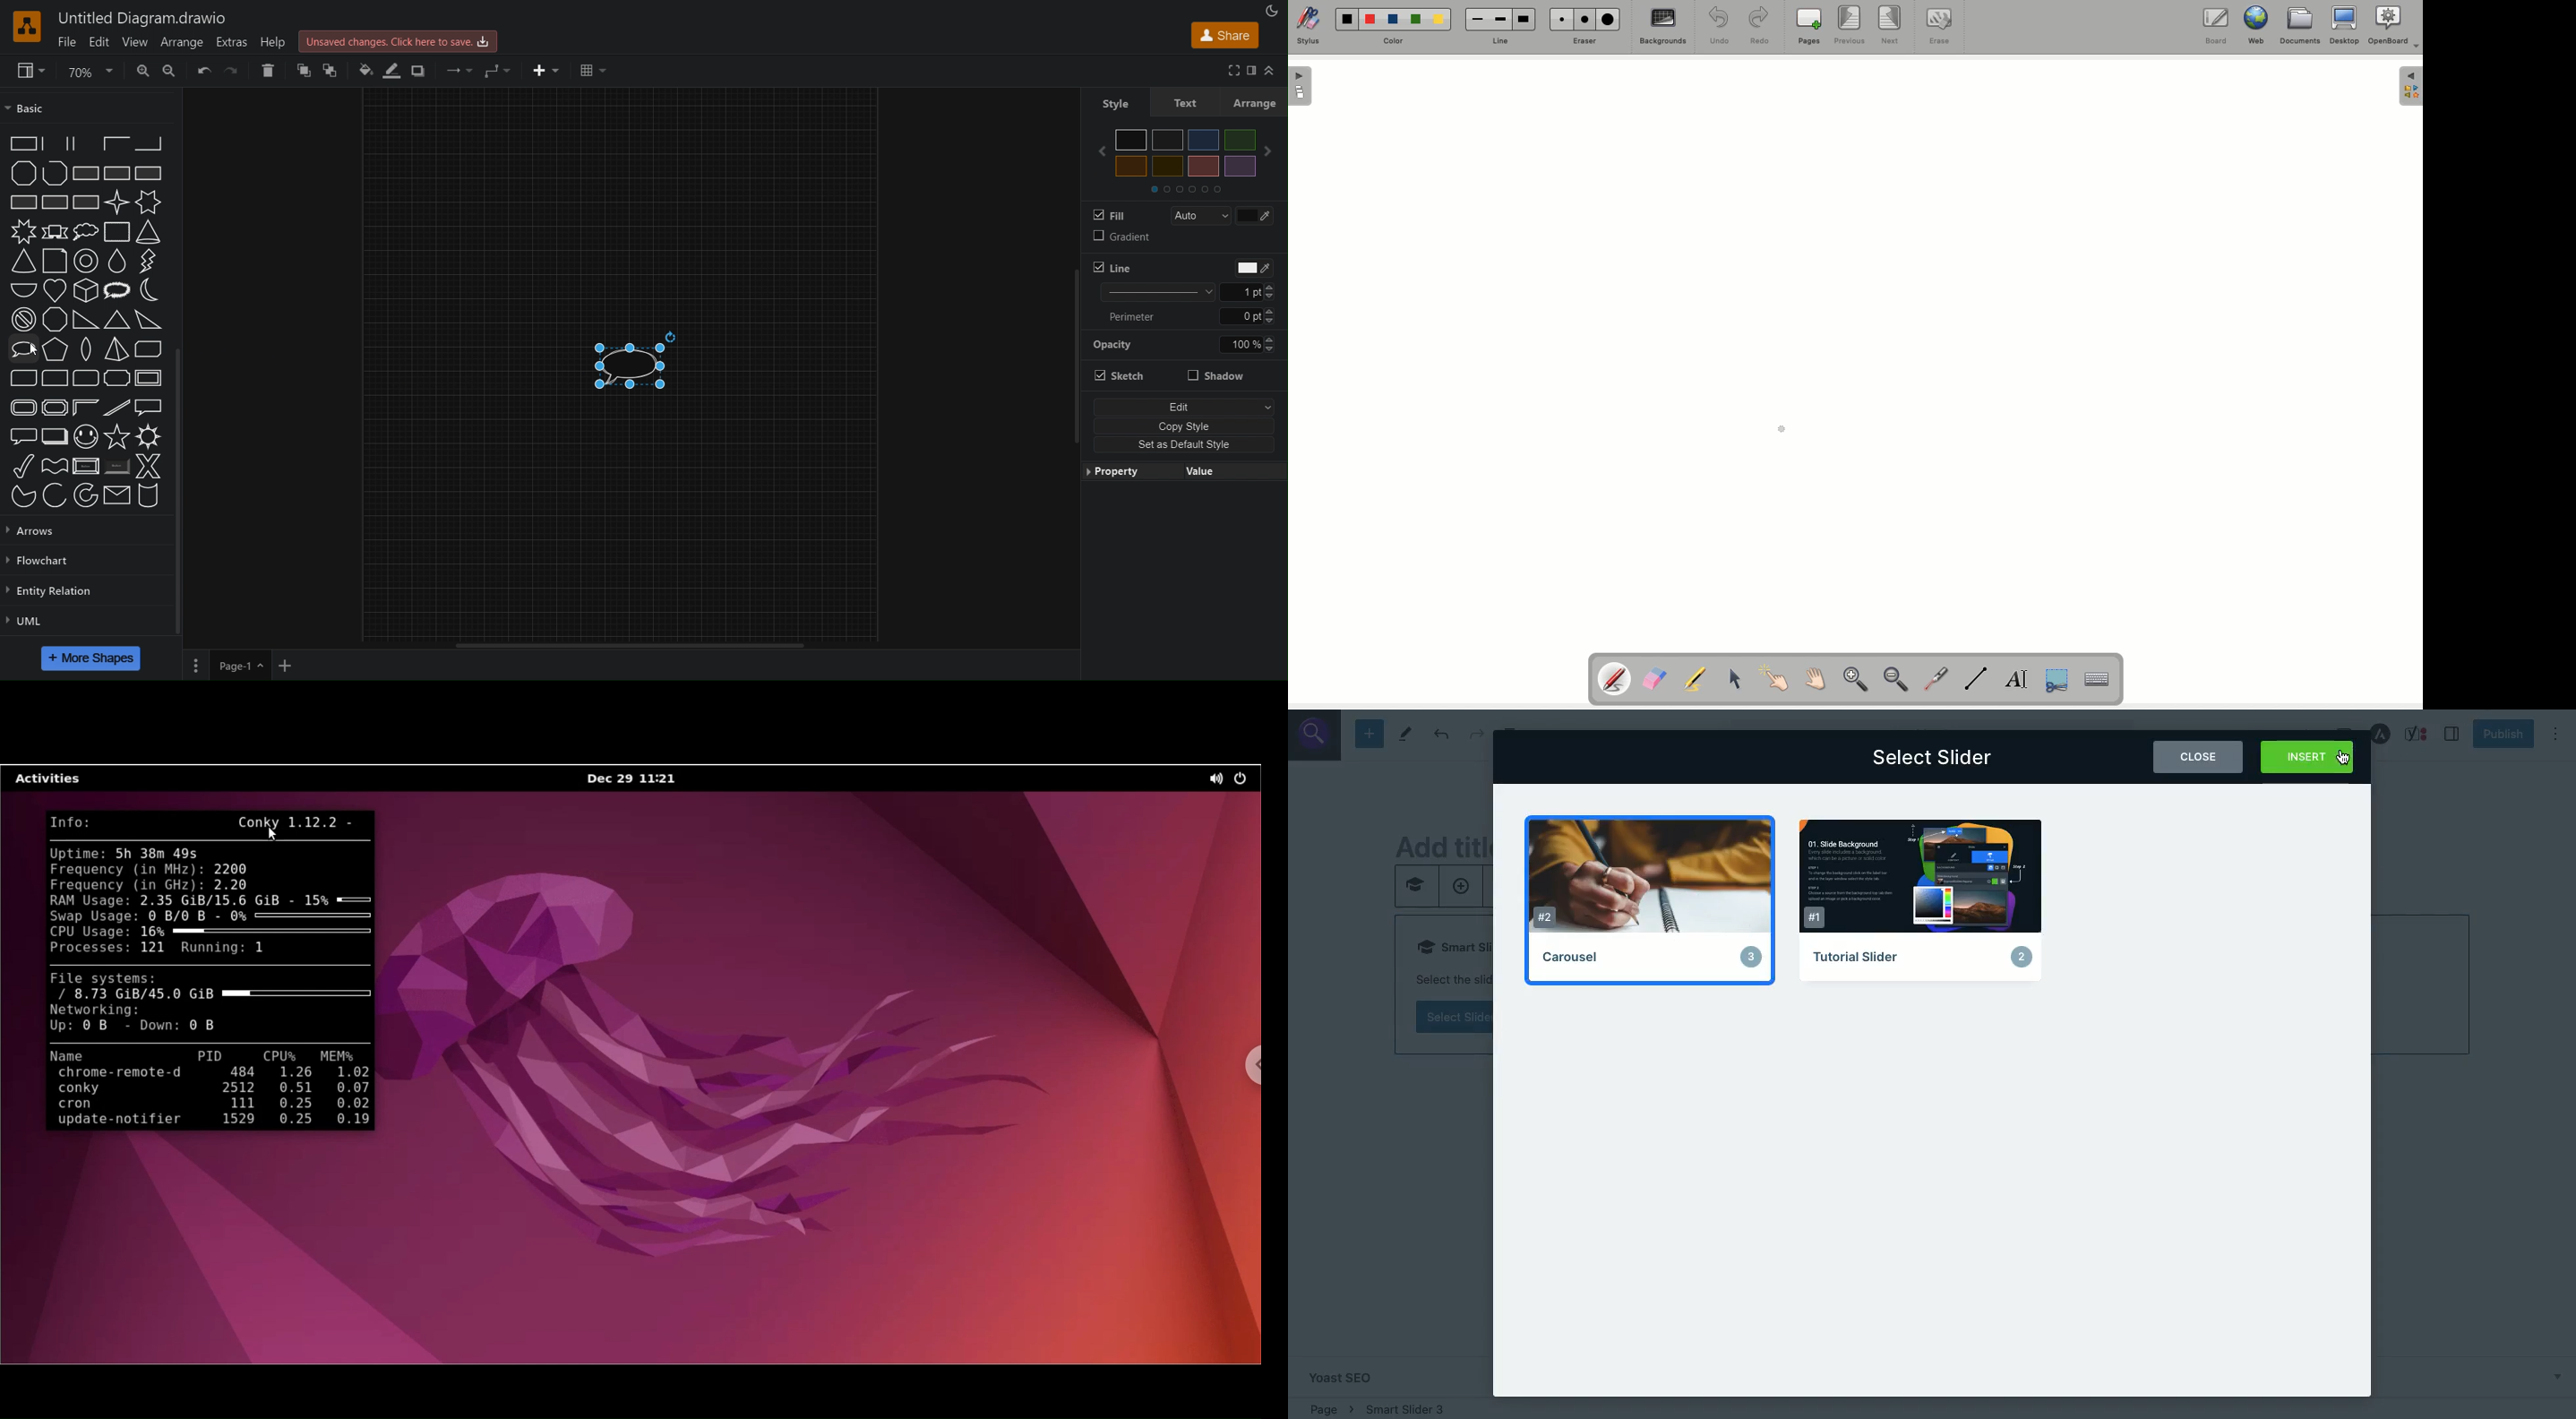 This screenshot has height=1428, width=2576. Describe the element at coordinates (496, 72) in the screenshot. I see `Waypoint` at that location.